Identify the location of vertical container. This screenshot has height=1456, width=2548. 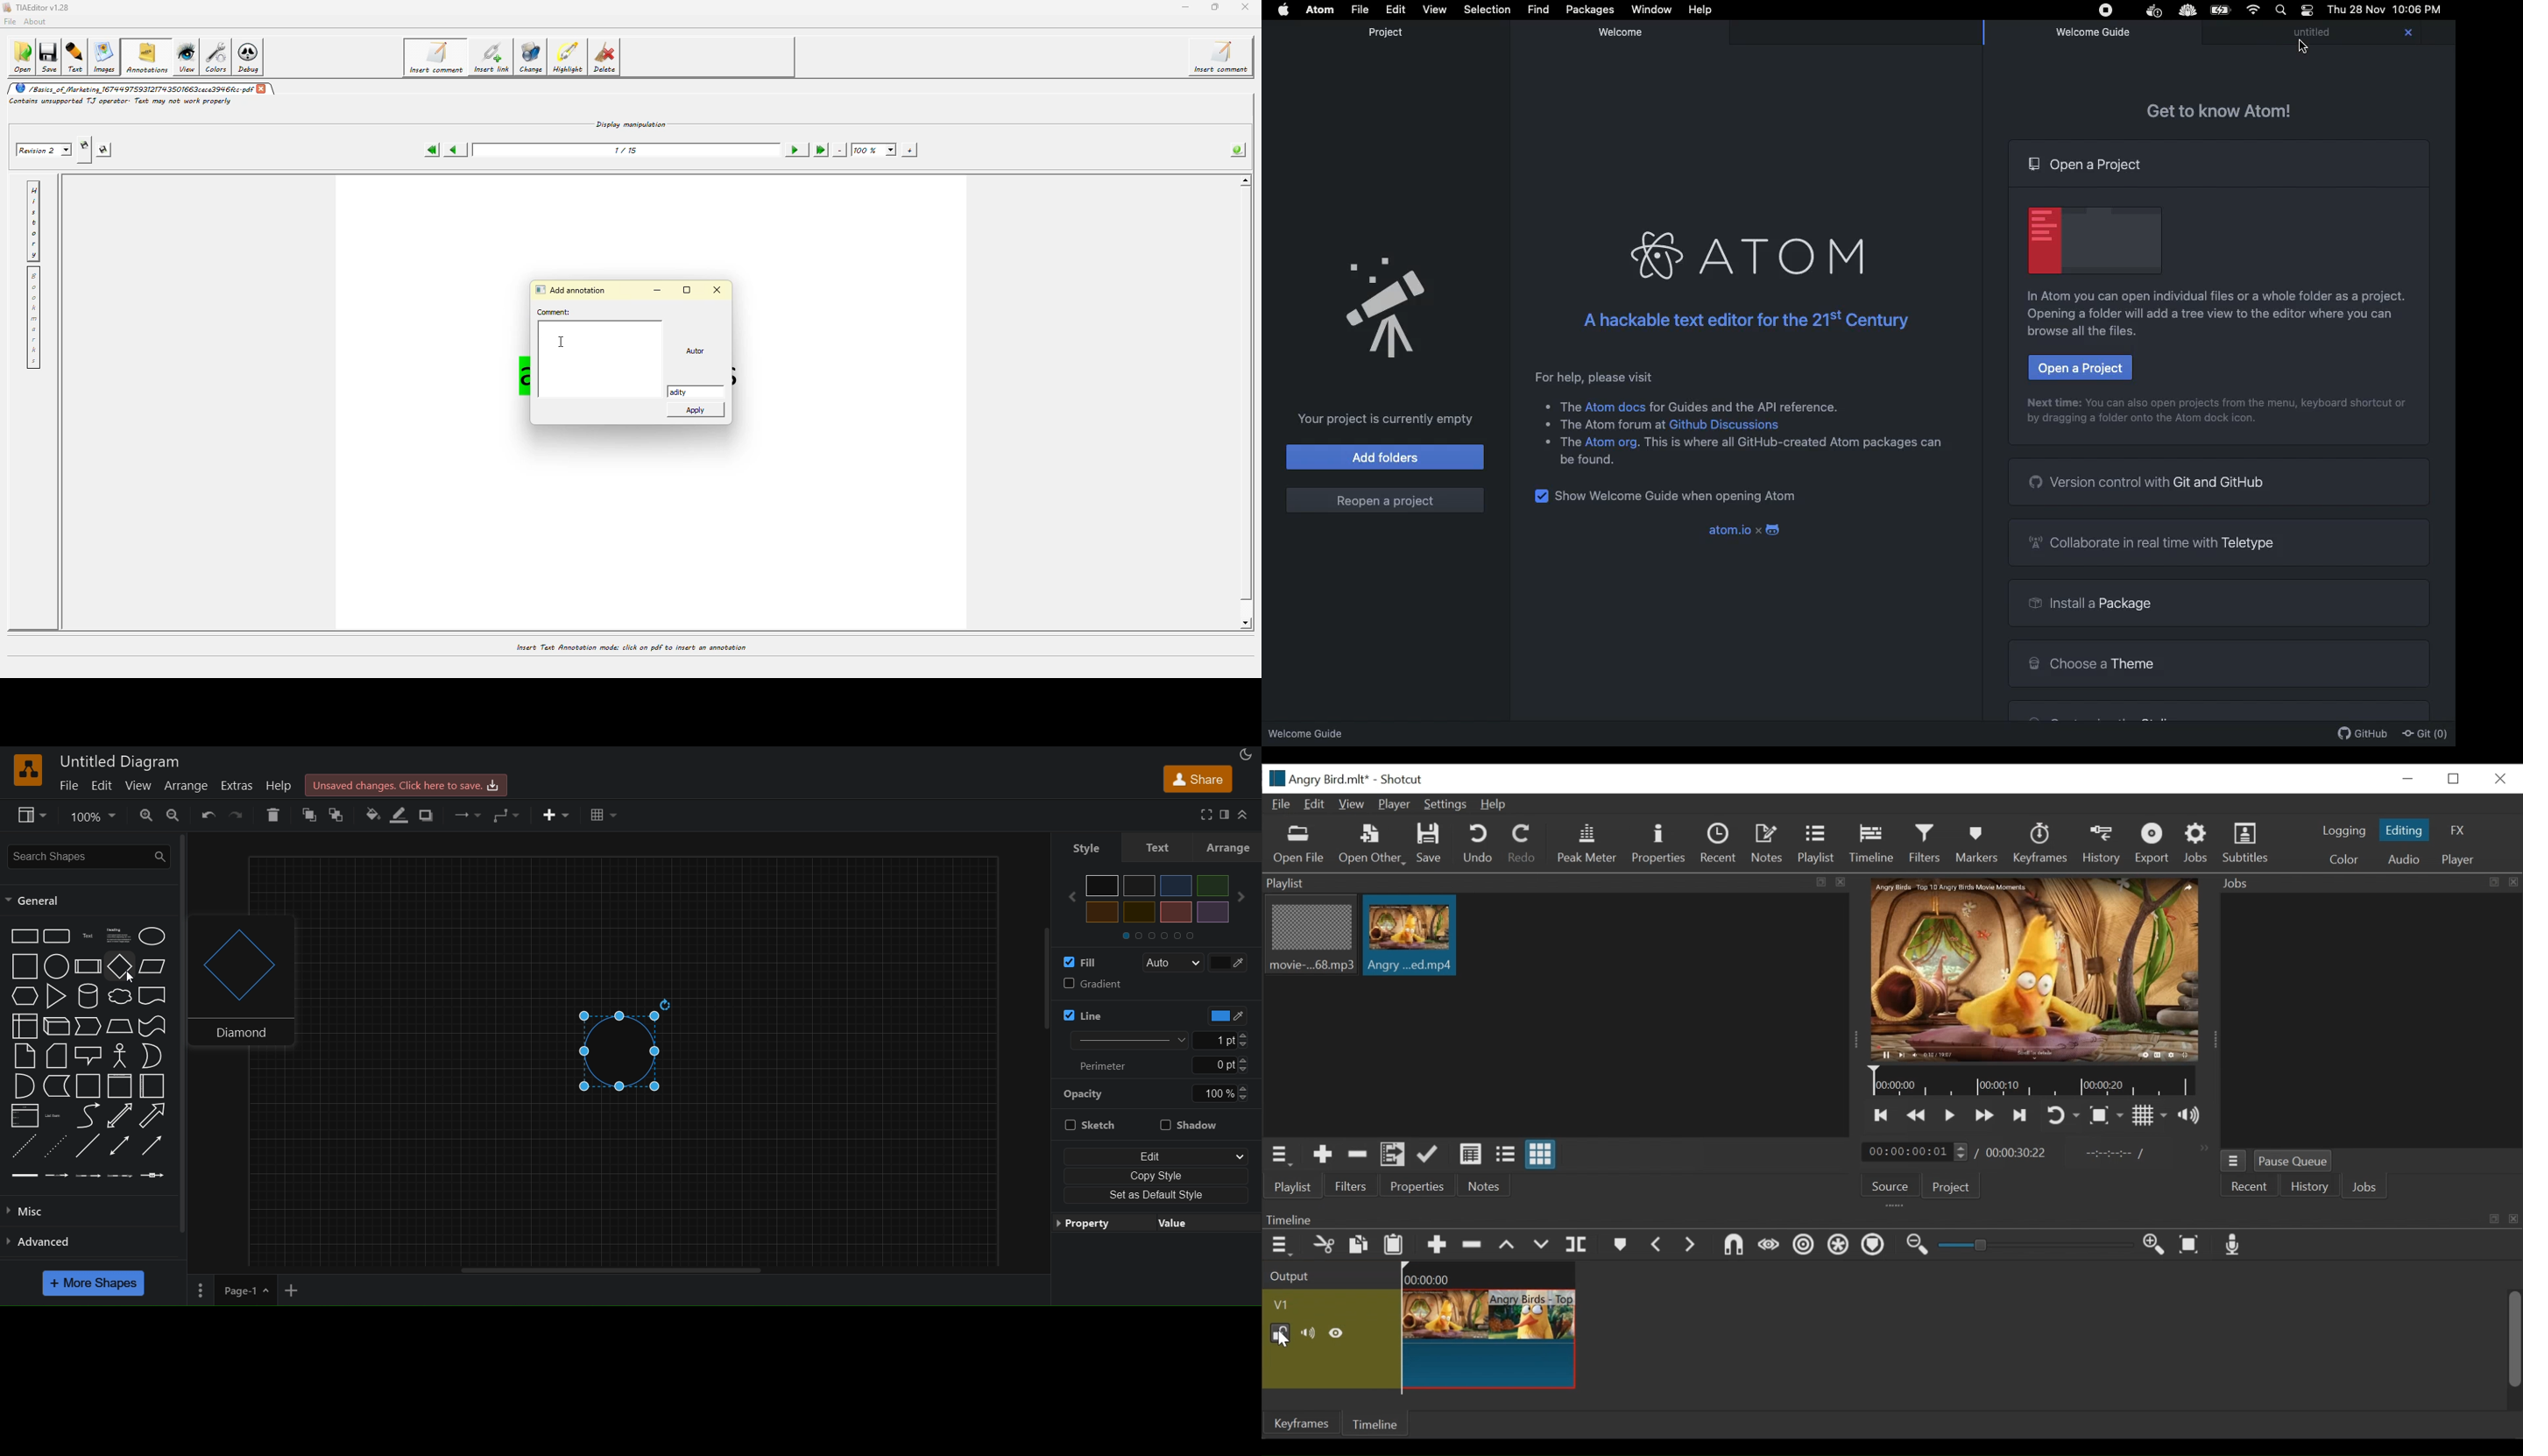
(119, 1087).